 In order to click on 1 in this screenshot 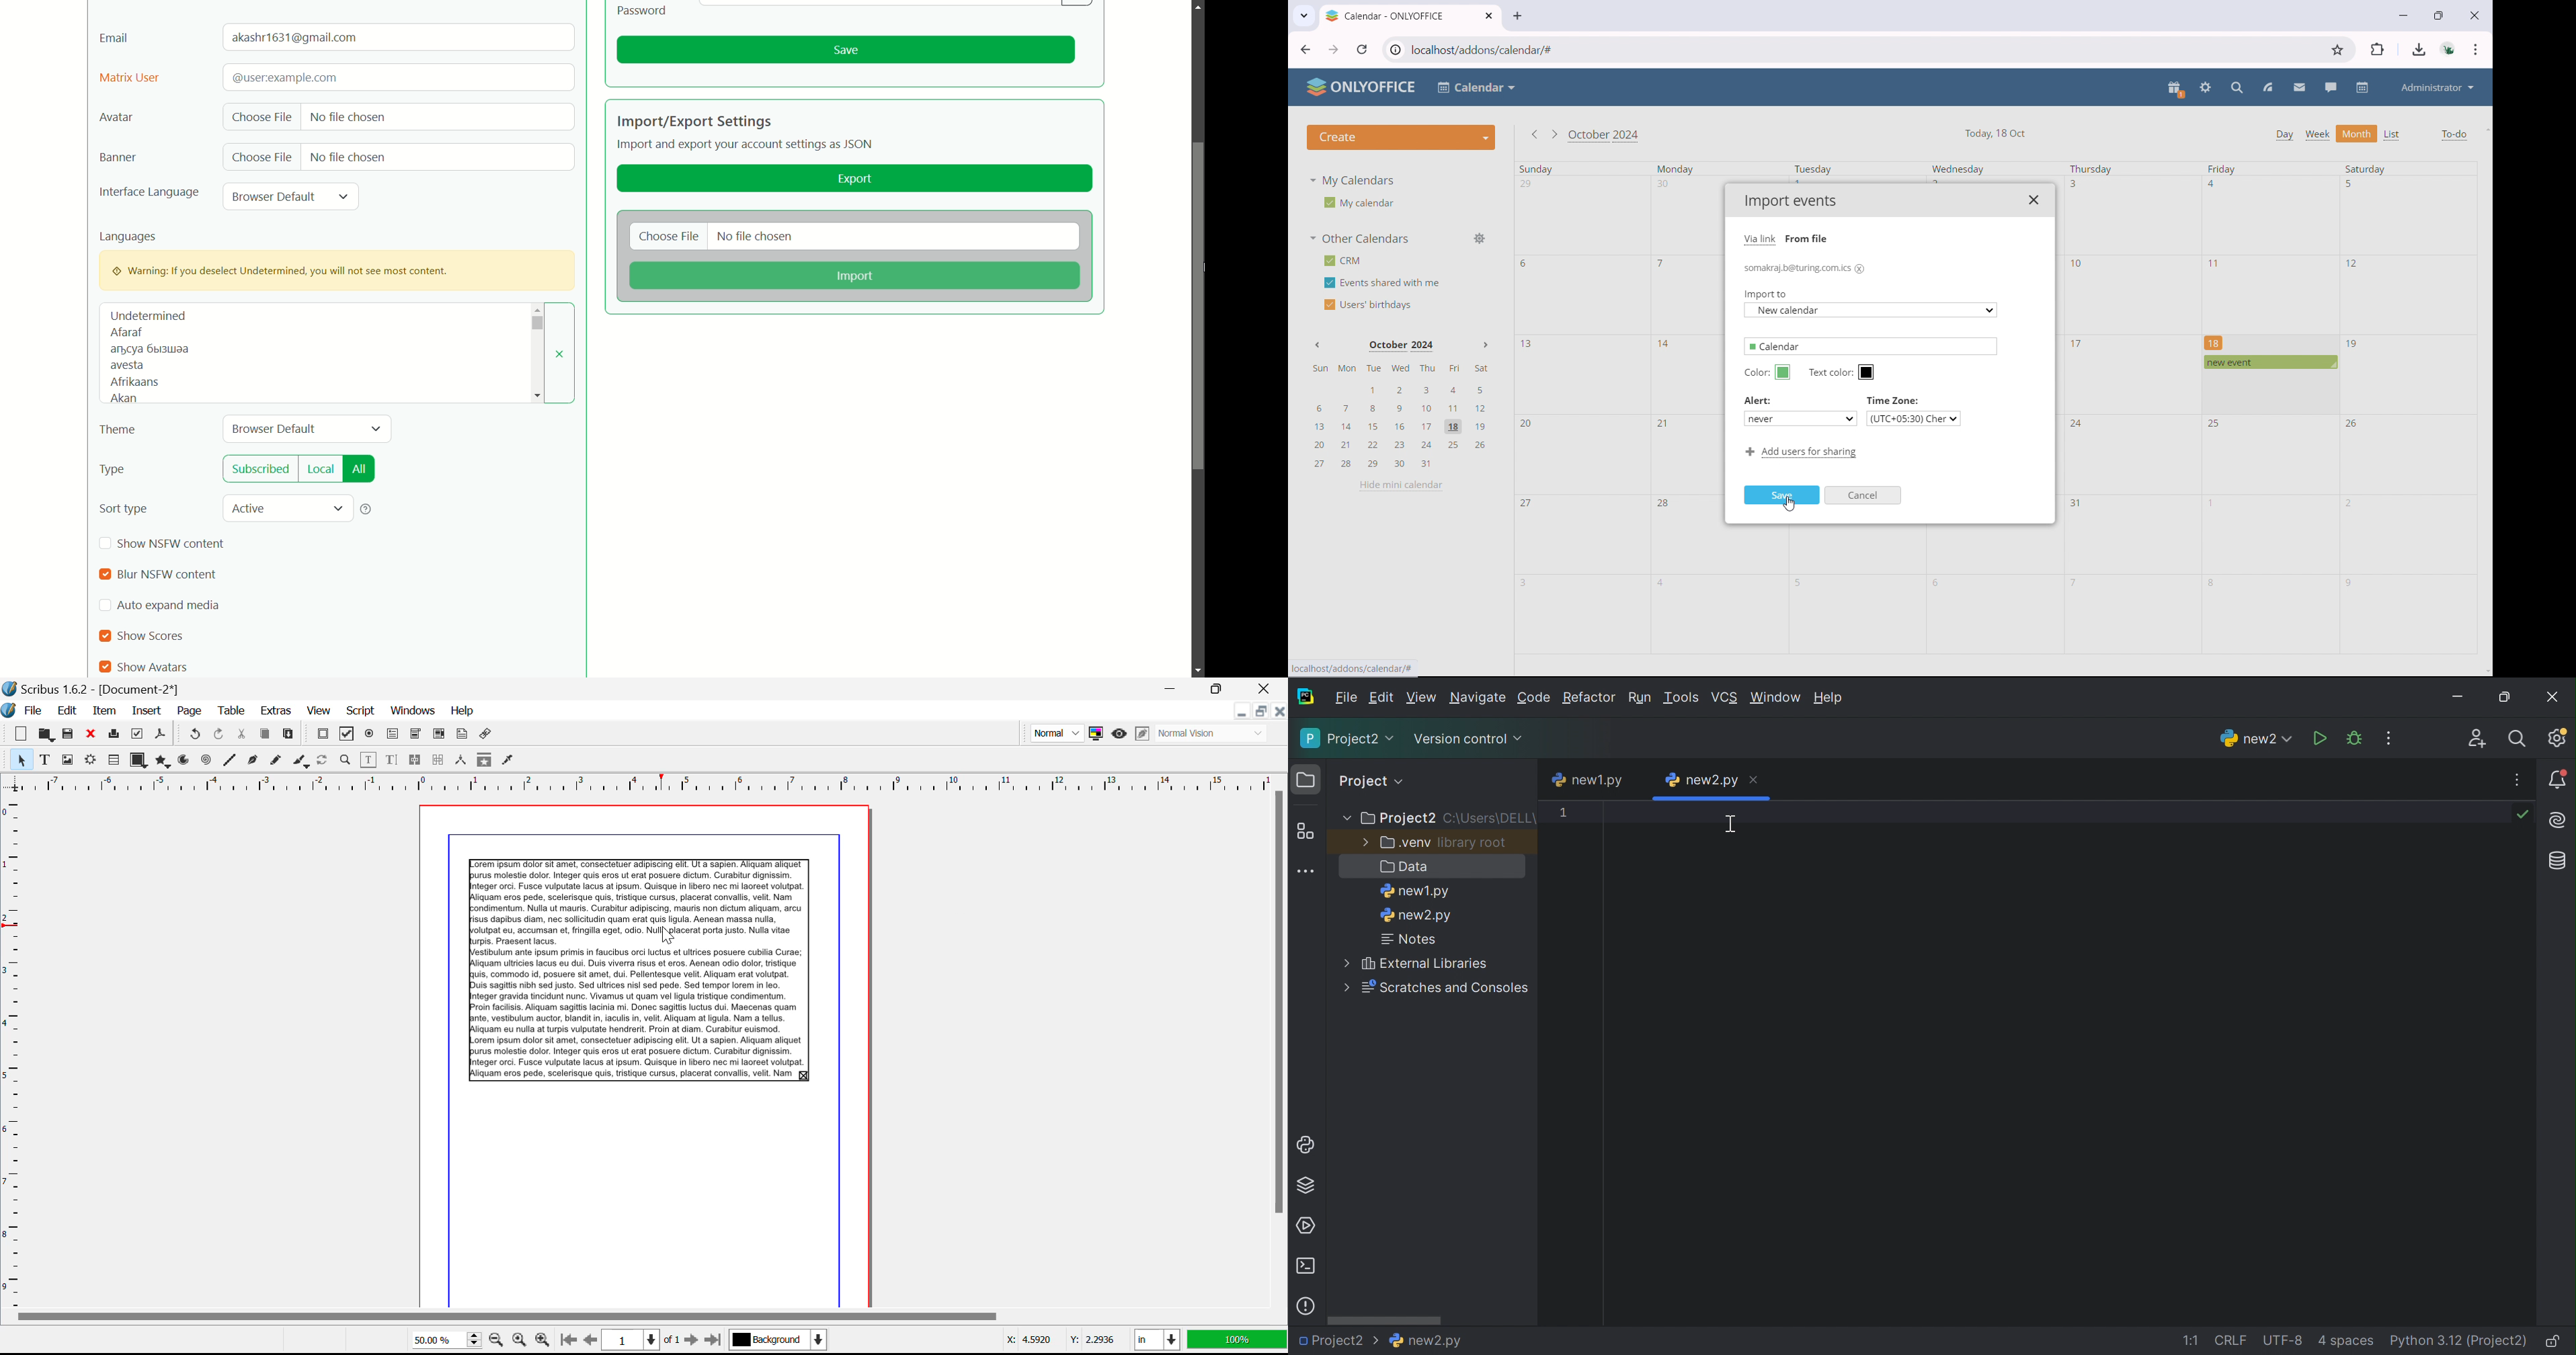, I will do `click(1564, 815)`.